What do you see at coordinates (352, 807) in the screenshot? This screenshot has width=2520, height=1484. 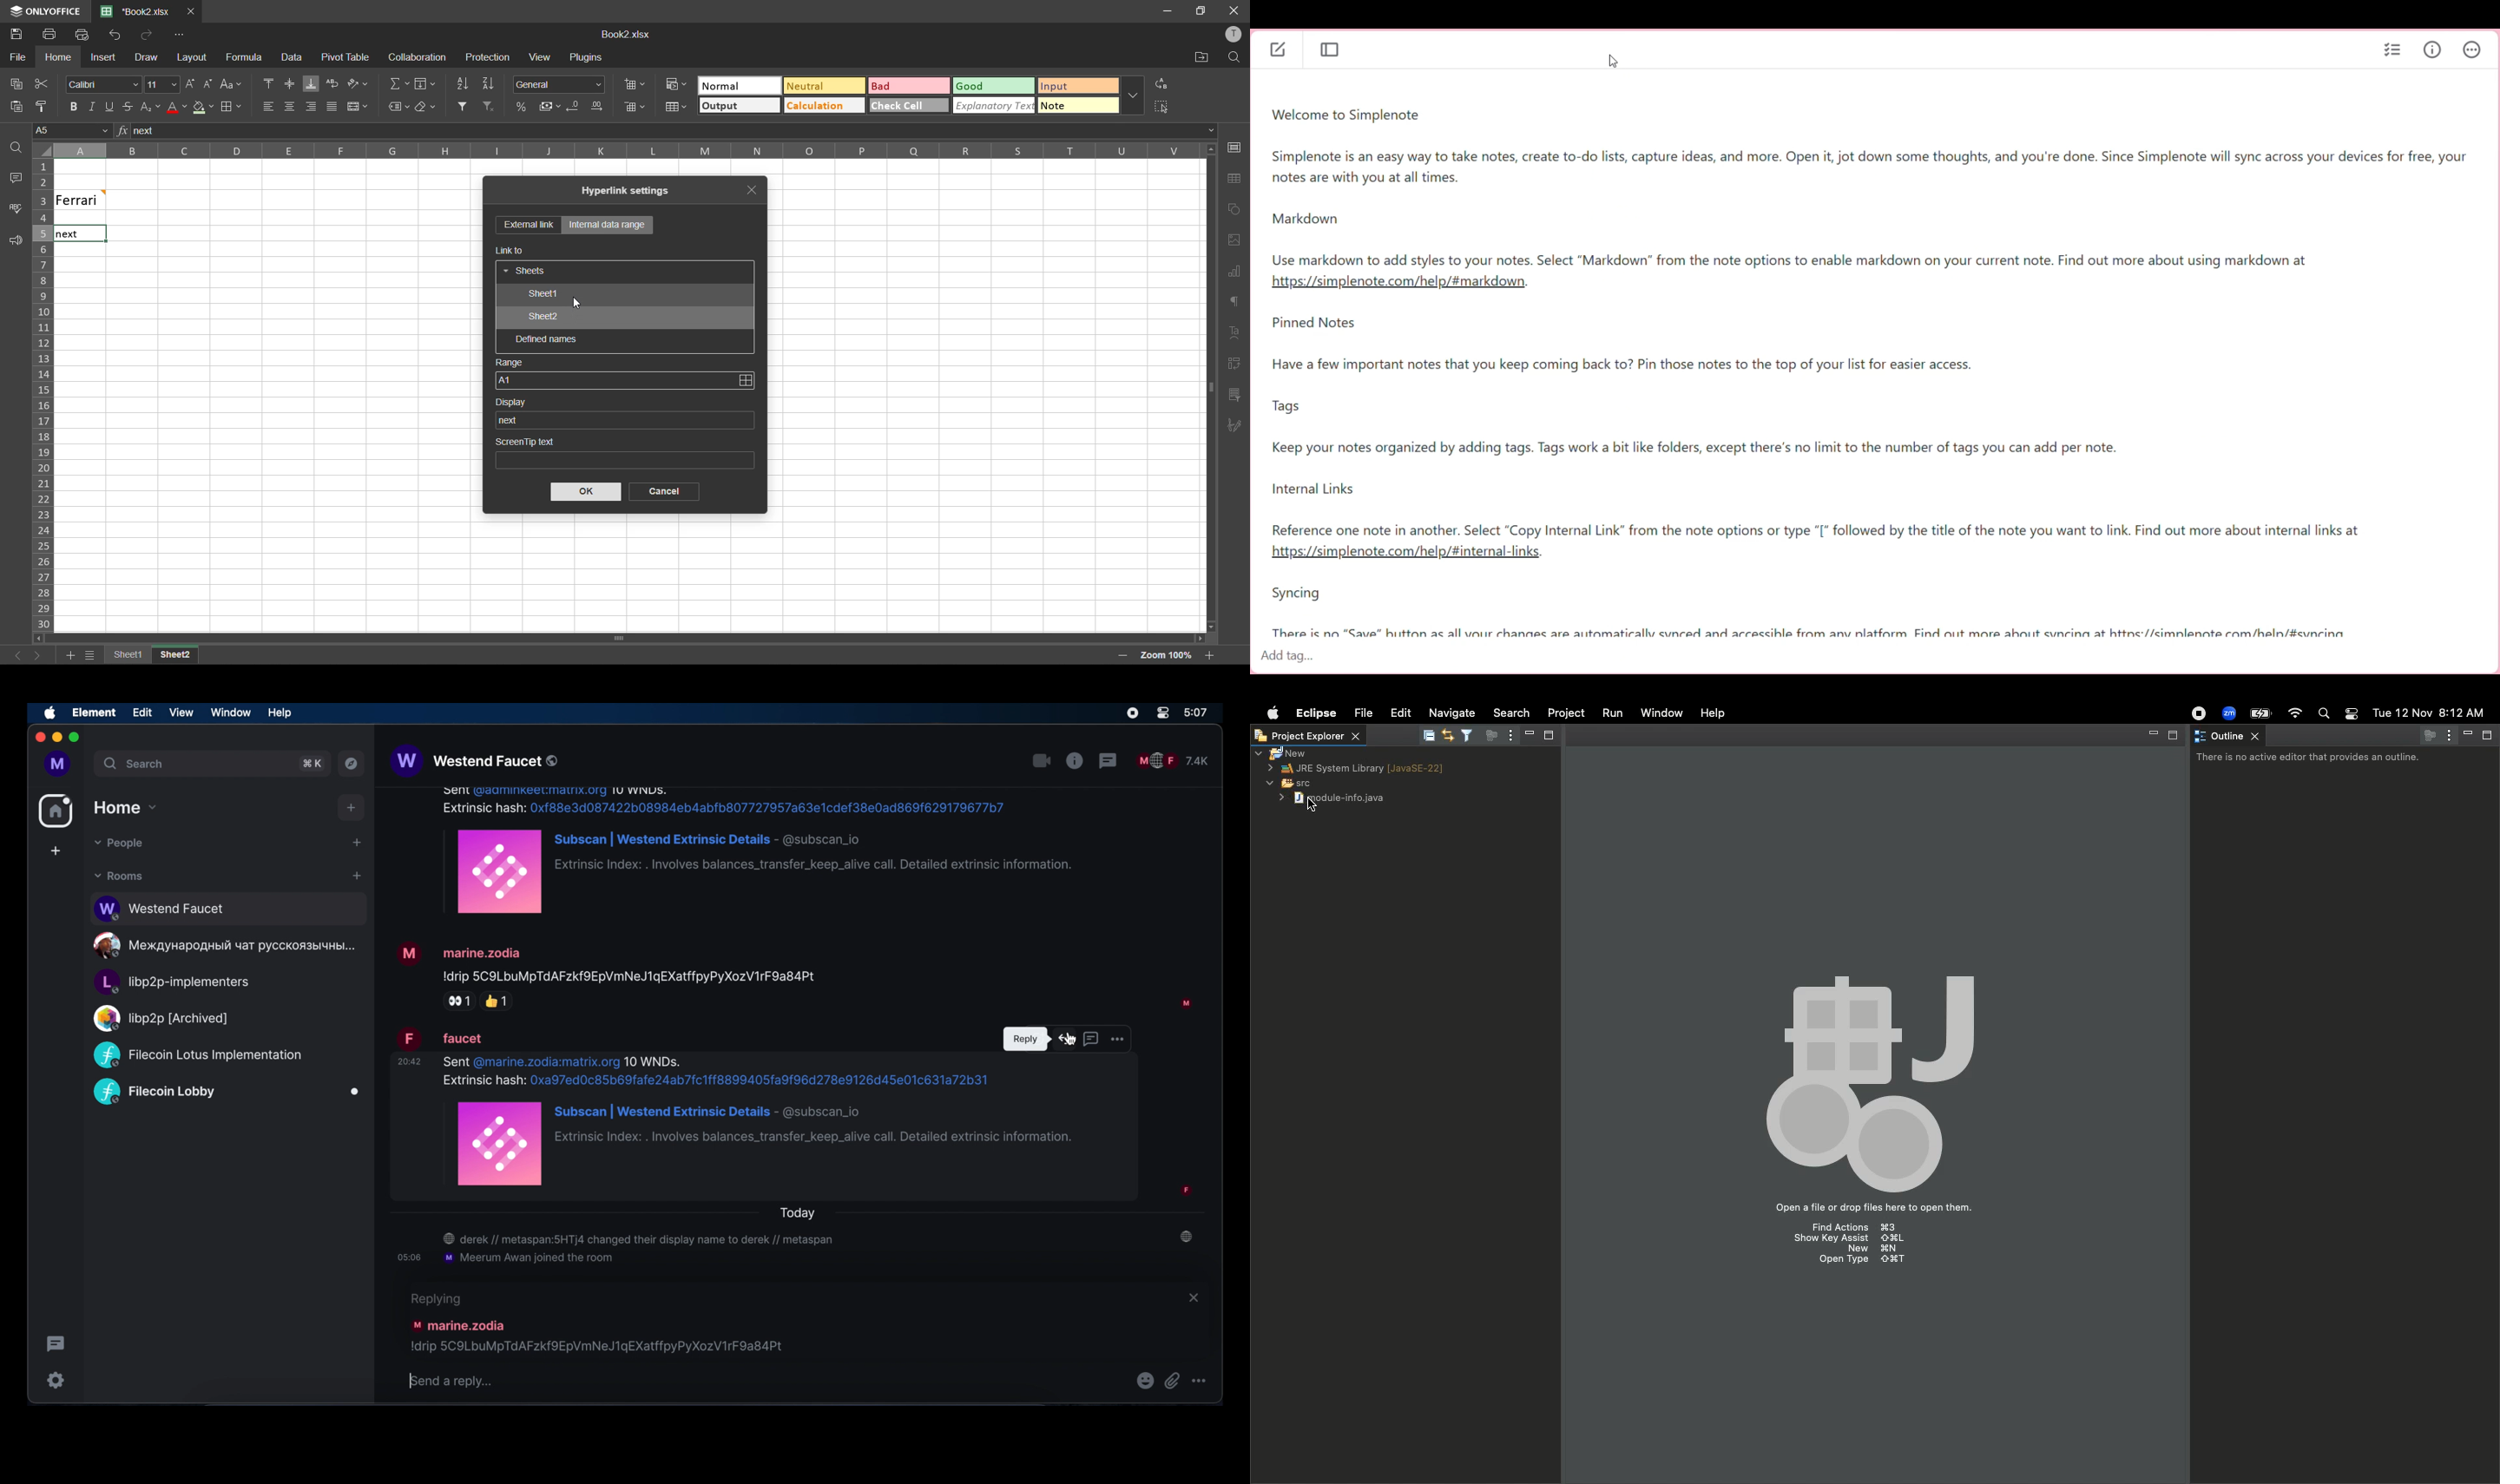 I see `add` at bounding box center [352, 807].